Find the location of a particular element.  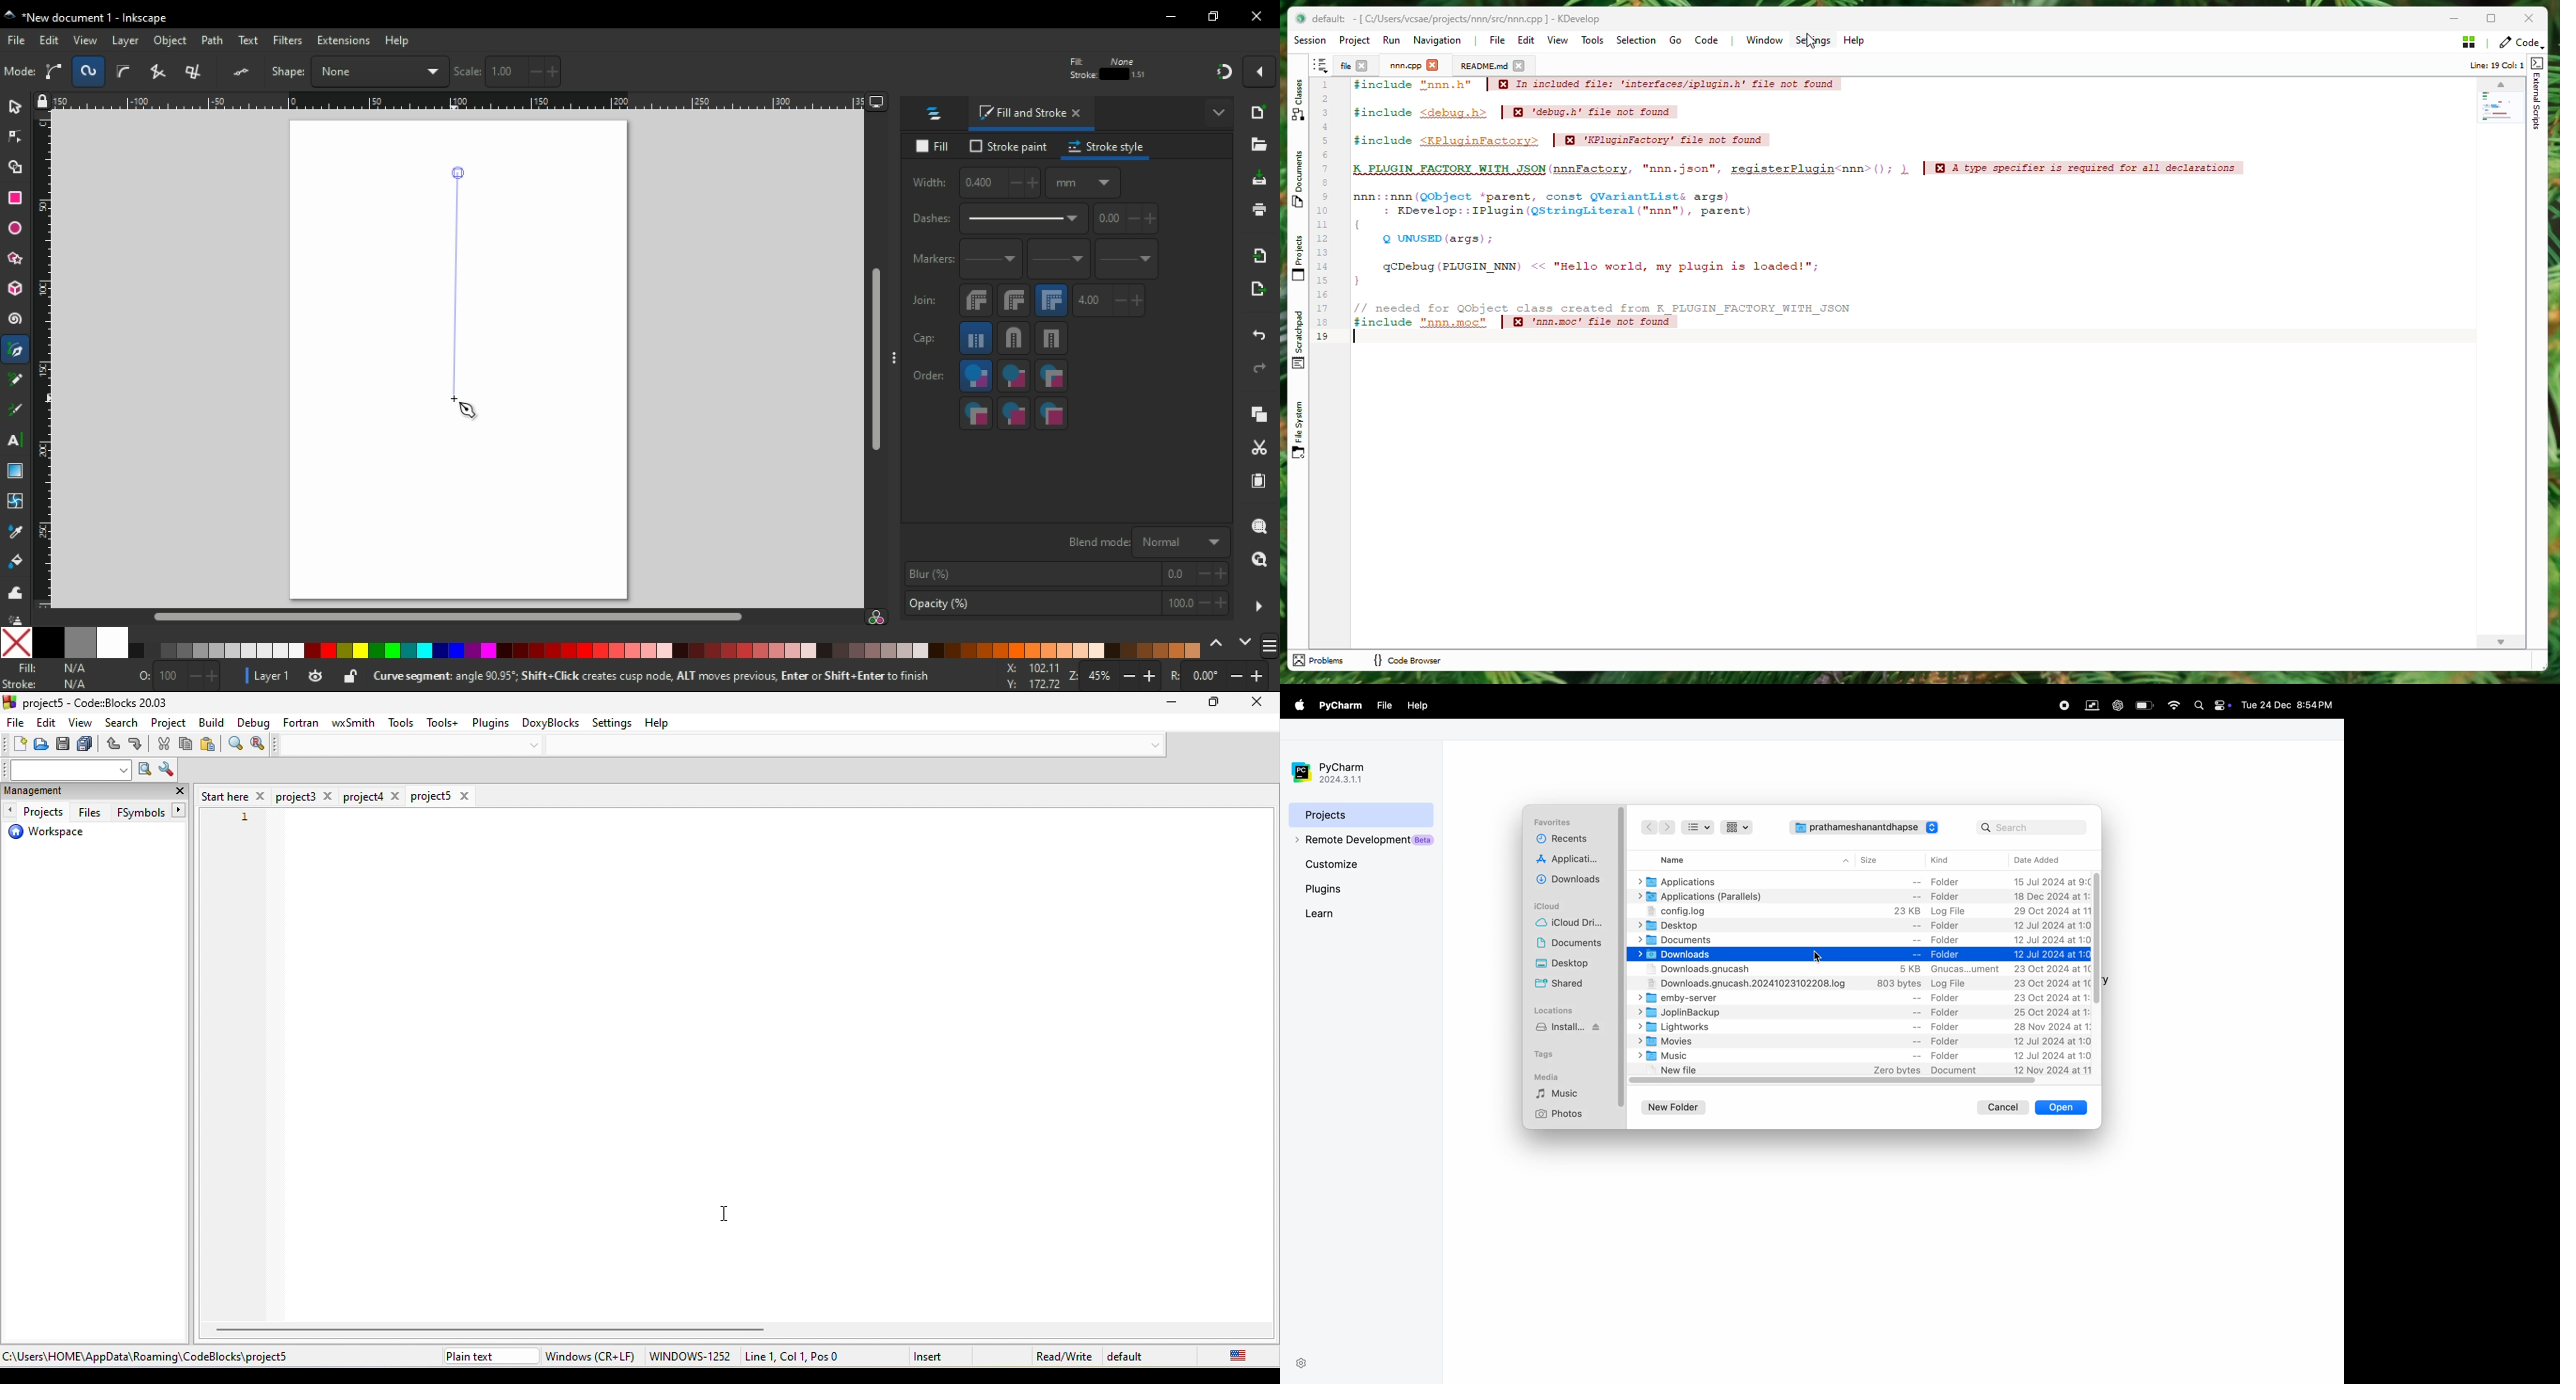

undo is located at coordinates (112, 746).